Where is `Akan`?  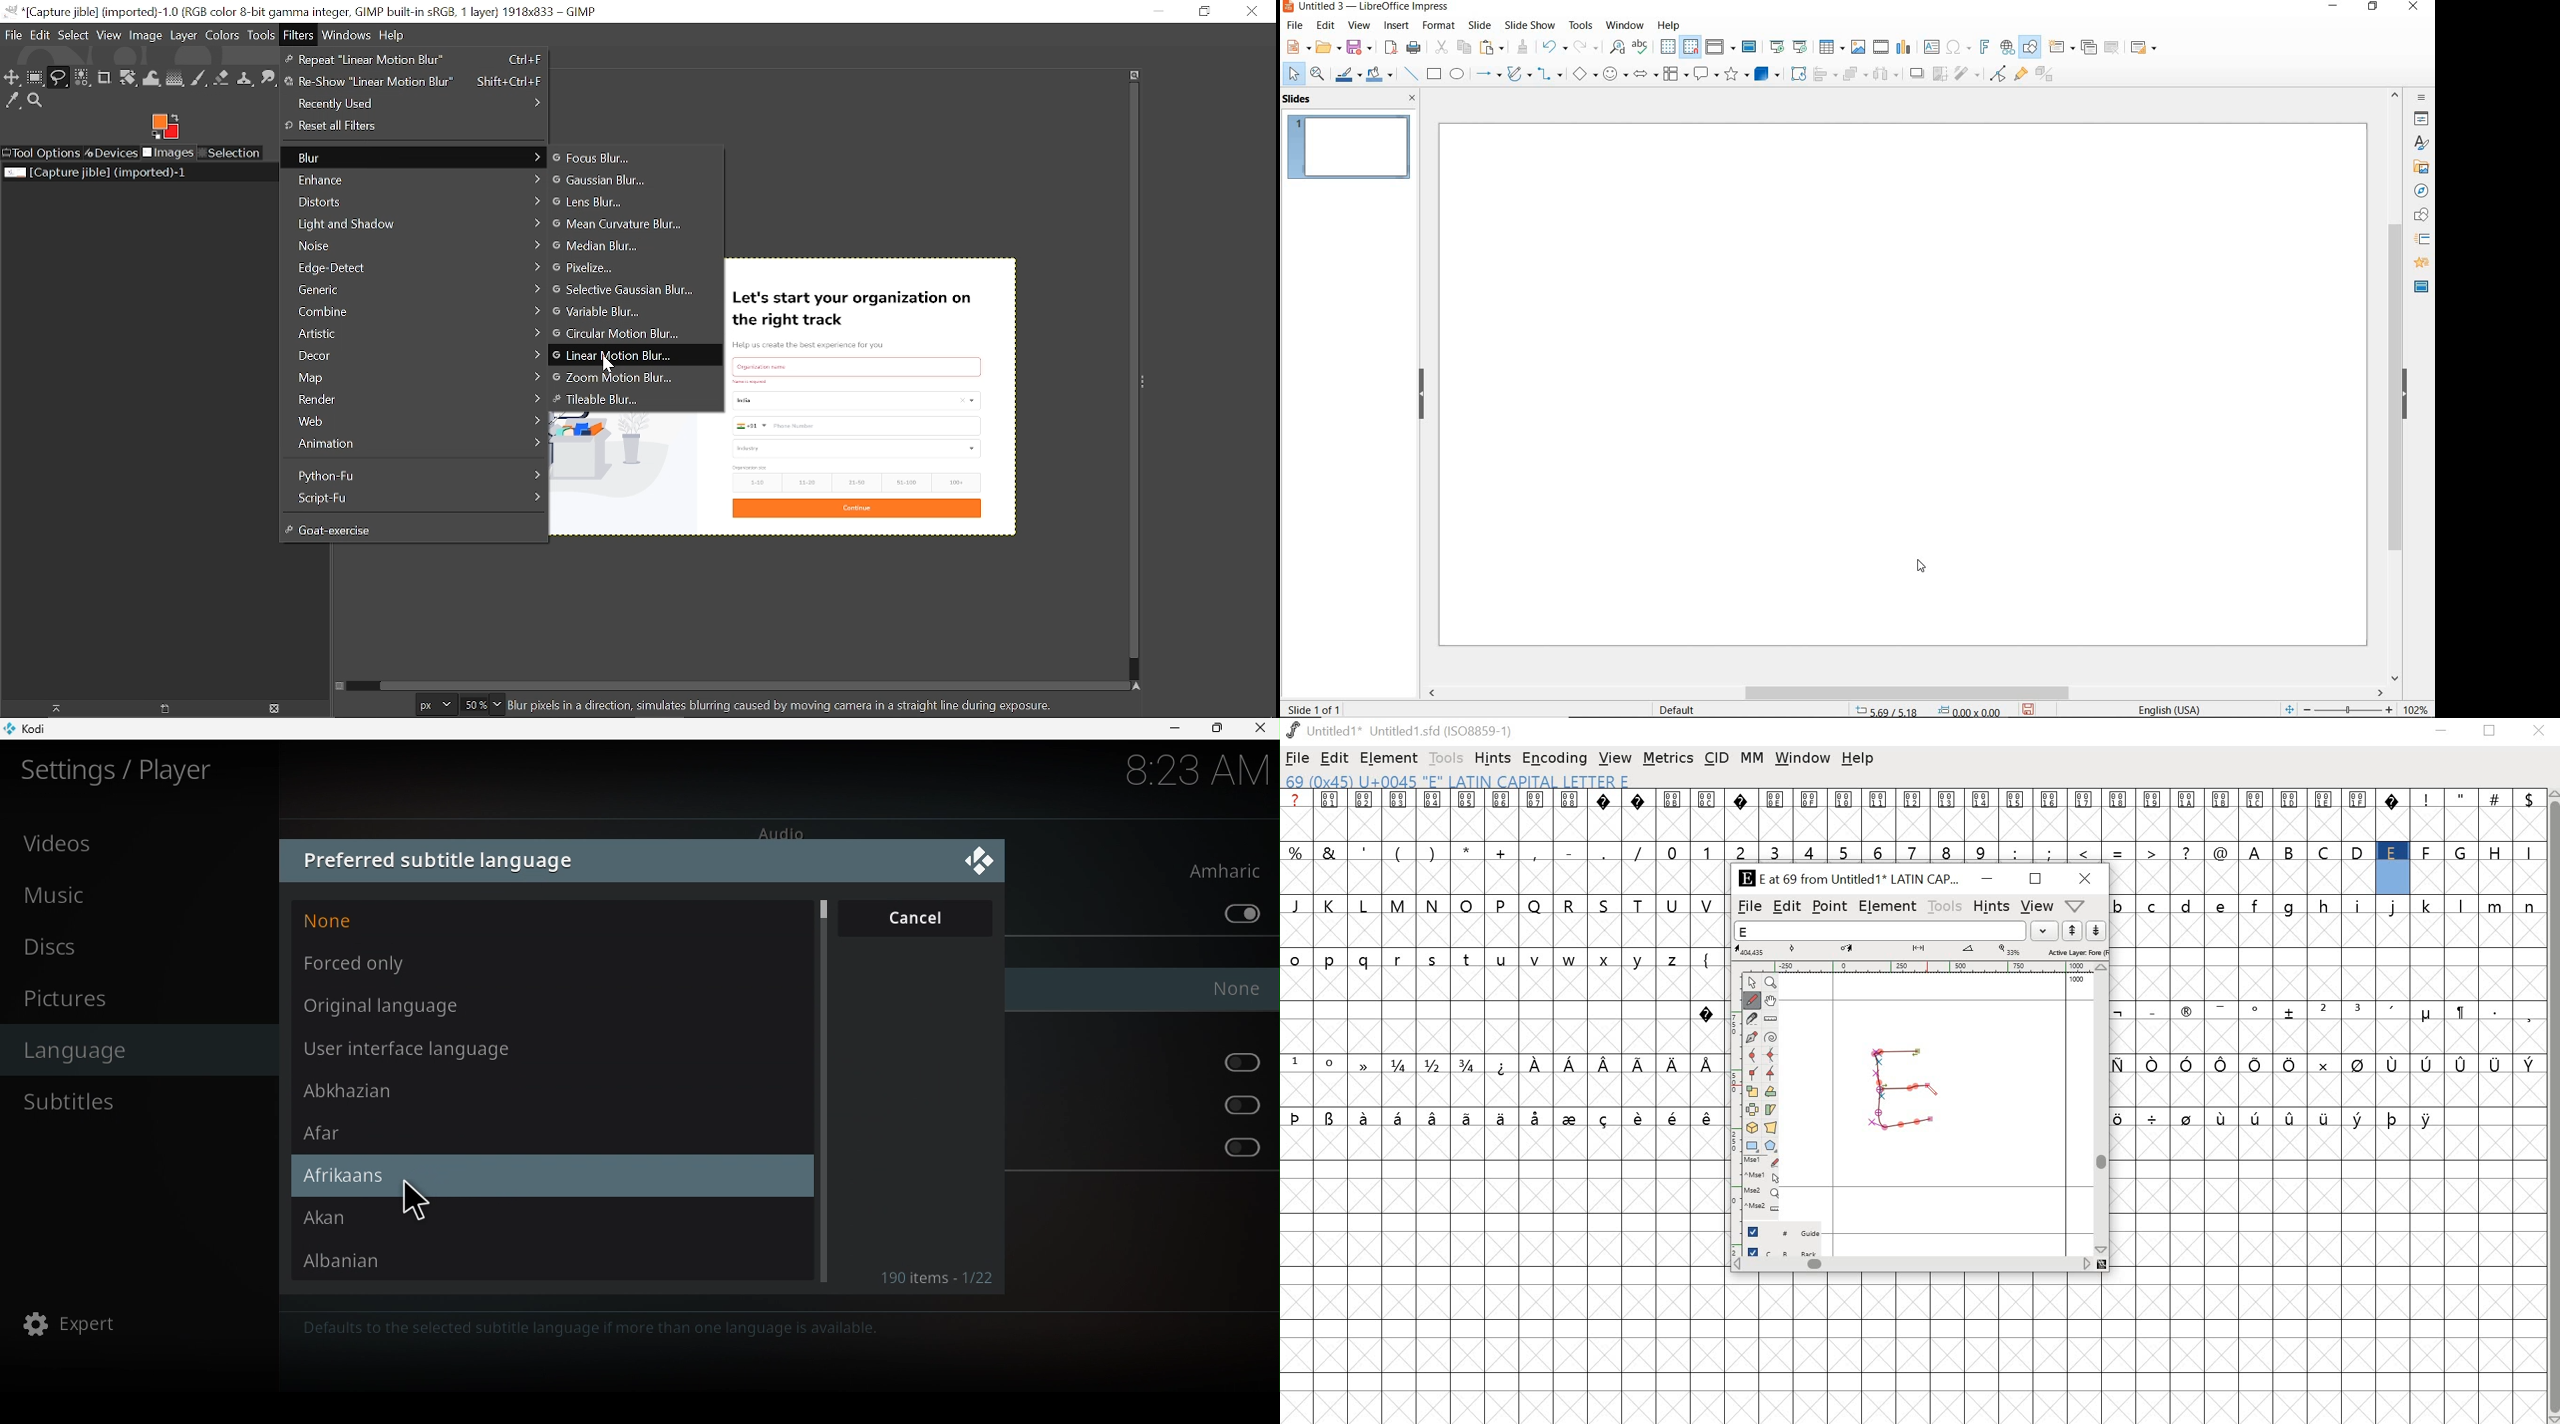
Akan is located at coordinates (552, 1218).